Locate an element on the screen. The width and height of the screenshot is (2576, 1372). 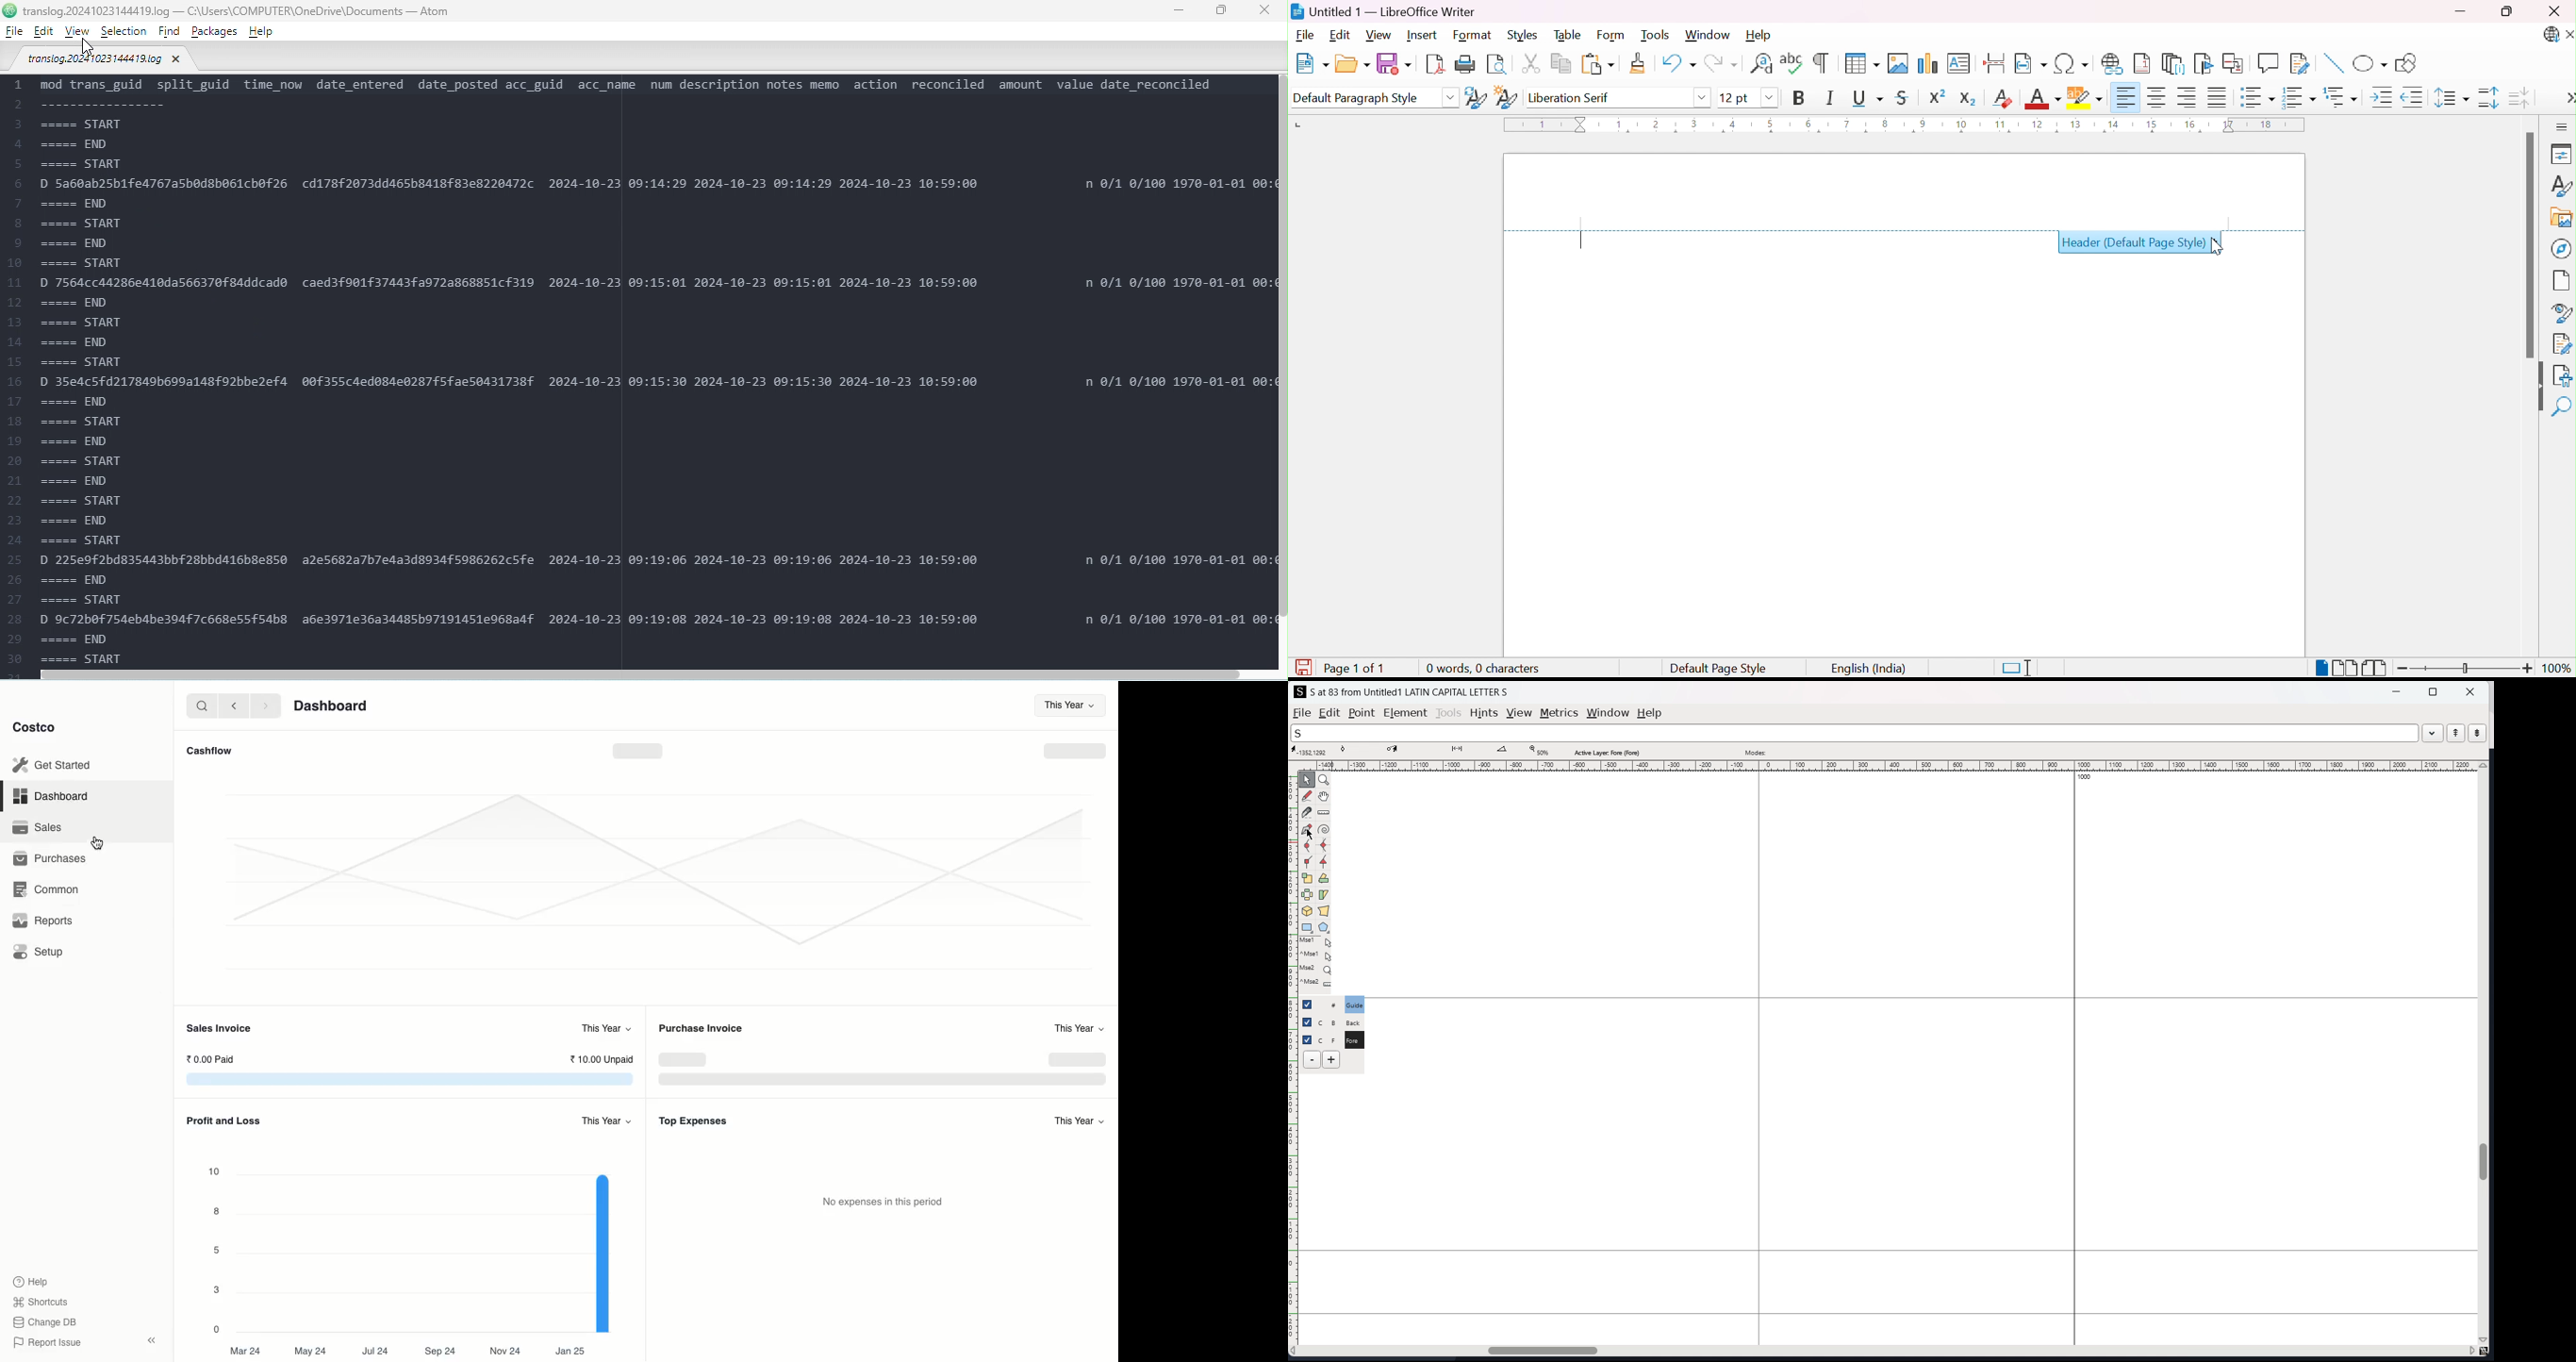
Toggle unordered list is located at coordinates (2258, 97).